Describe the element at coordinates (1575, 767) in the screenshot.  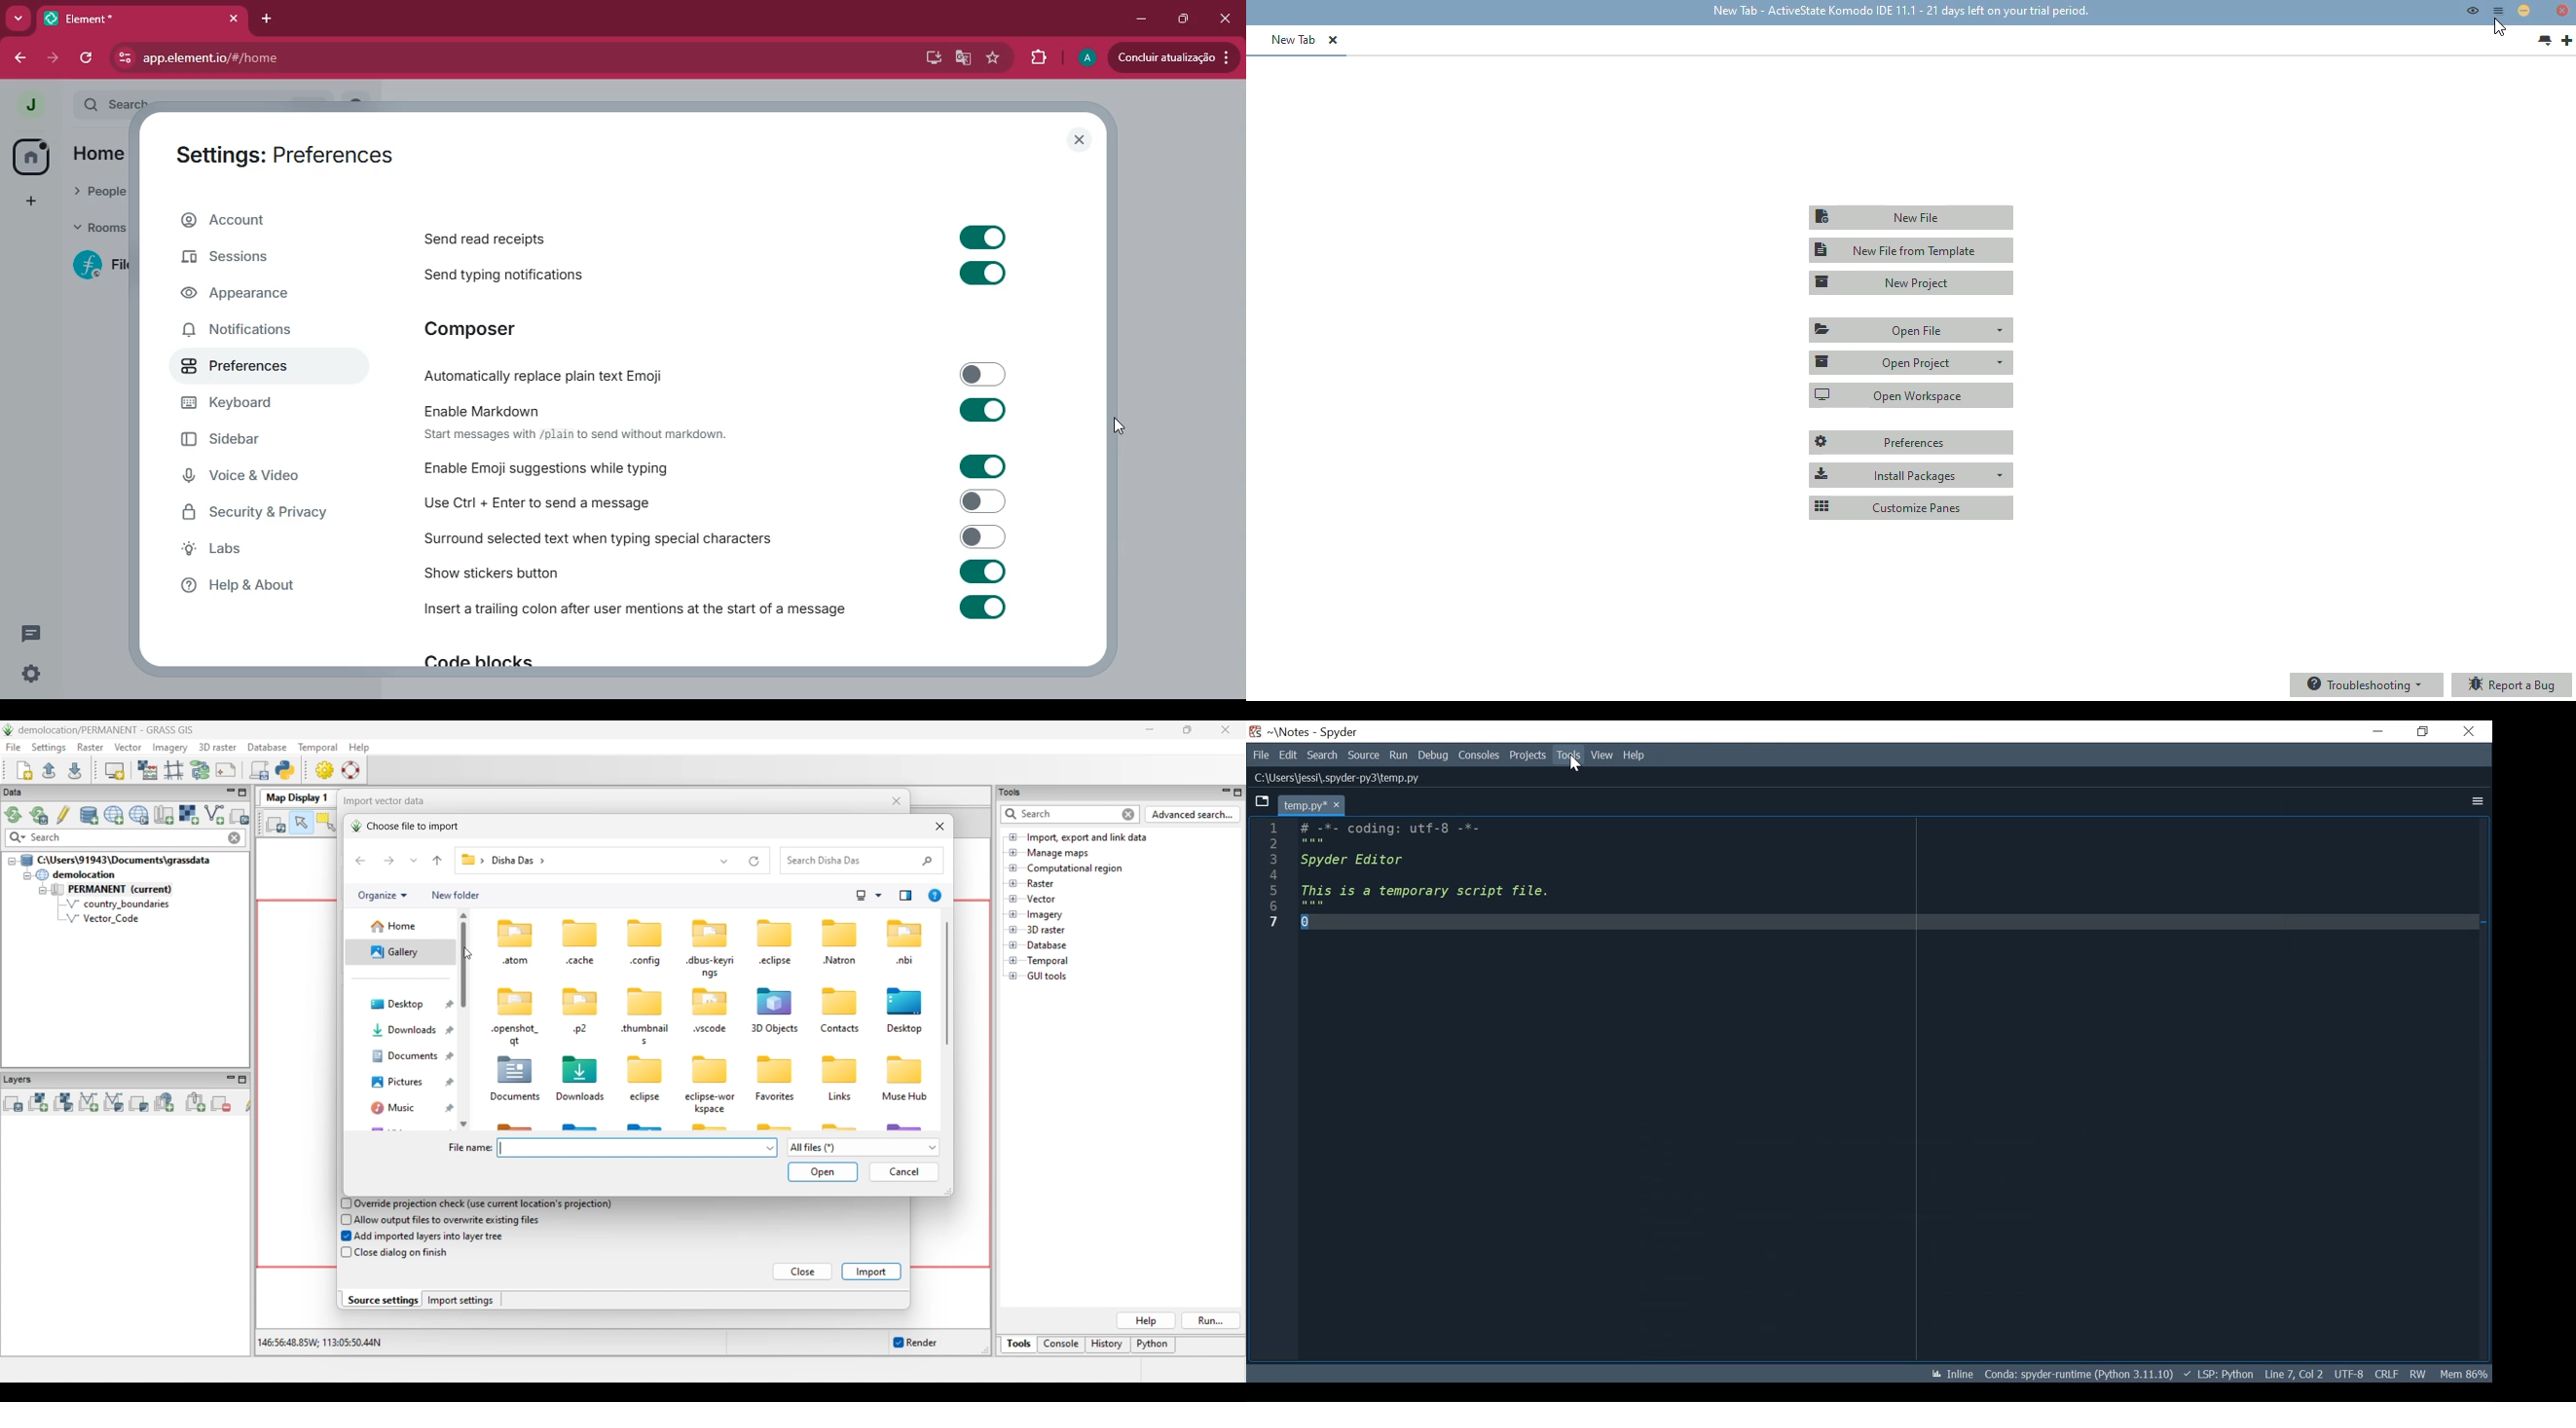
I see `Cursor` at that location.